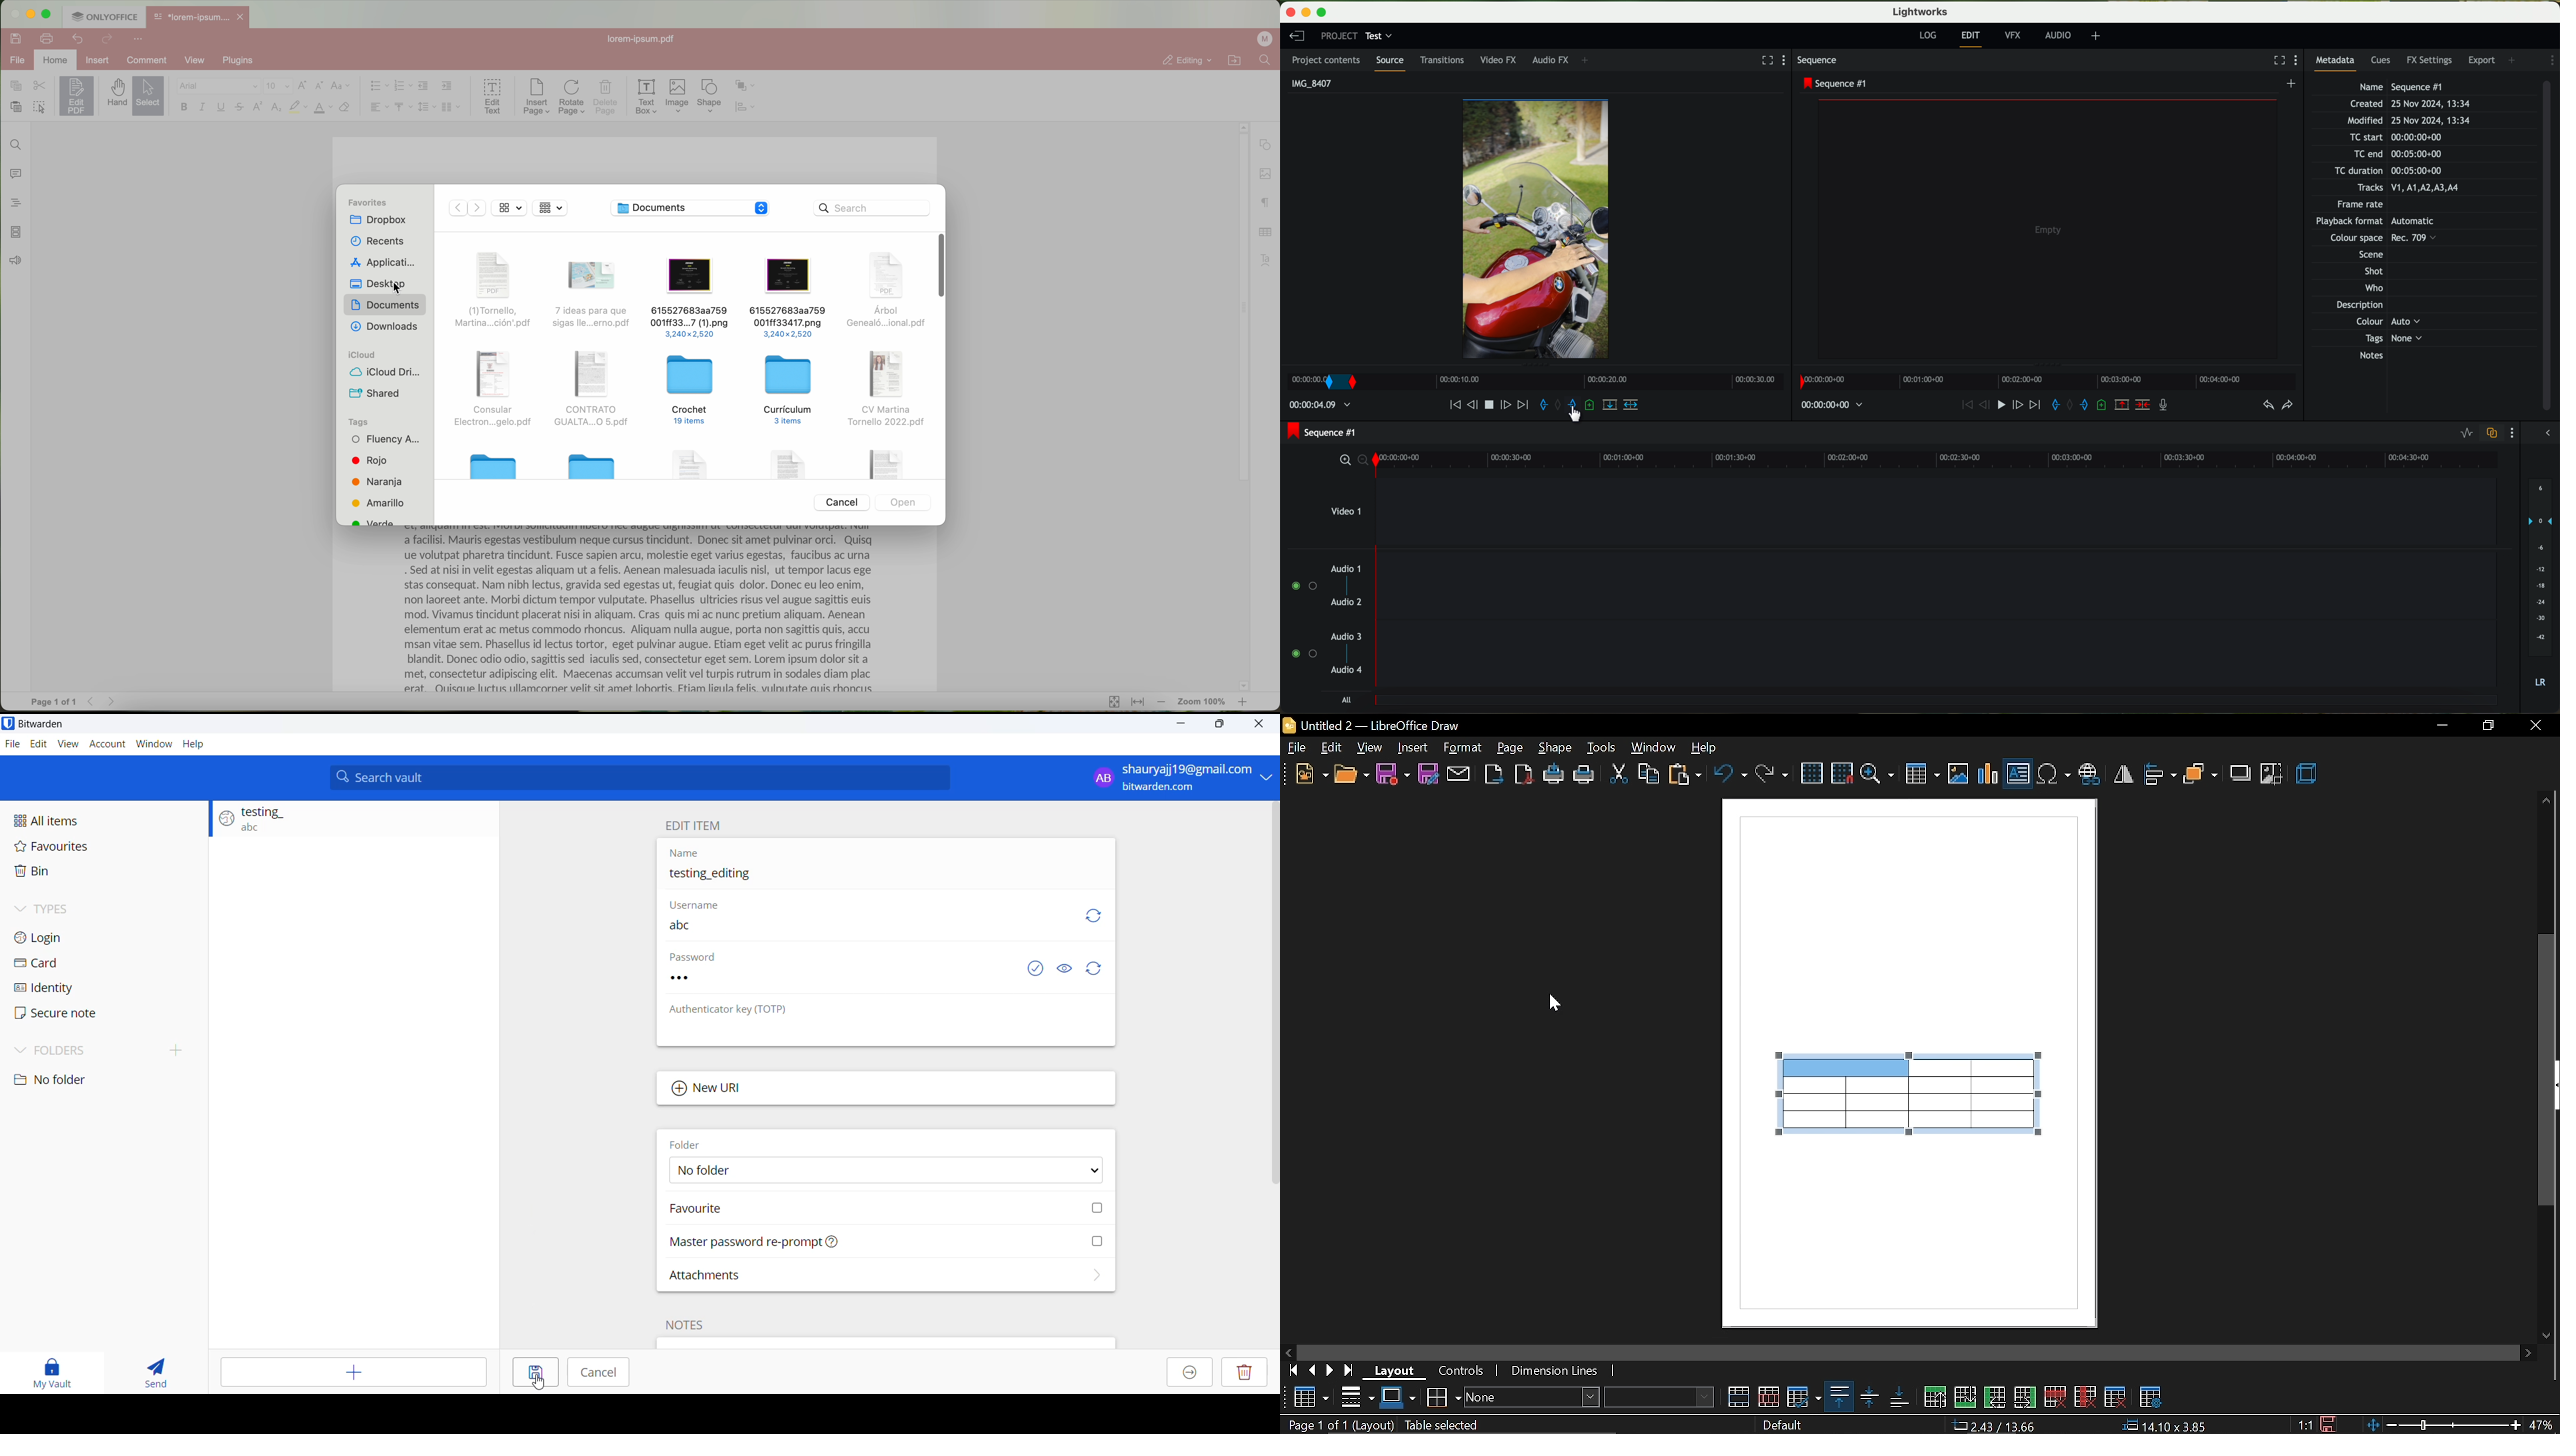 This screenshot has width=2576, height=1456. Describe the element at coordinates (1095, 971) in the screenshot. I see `Refresh` at that location.